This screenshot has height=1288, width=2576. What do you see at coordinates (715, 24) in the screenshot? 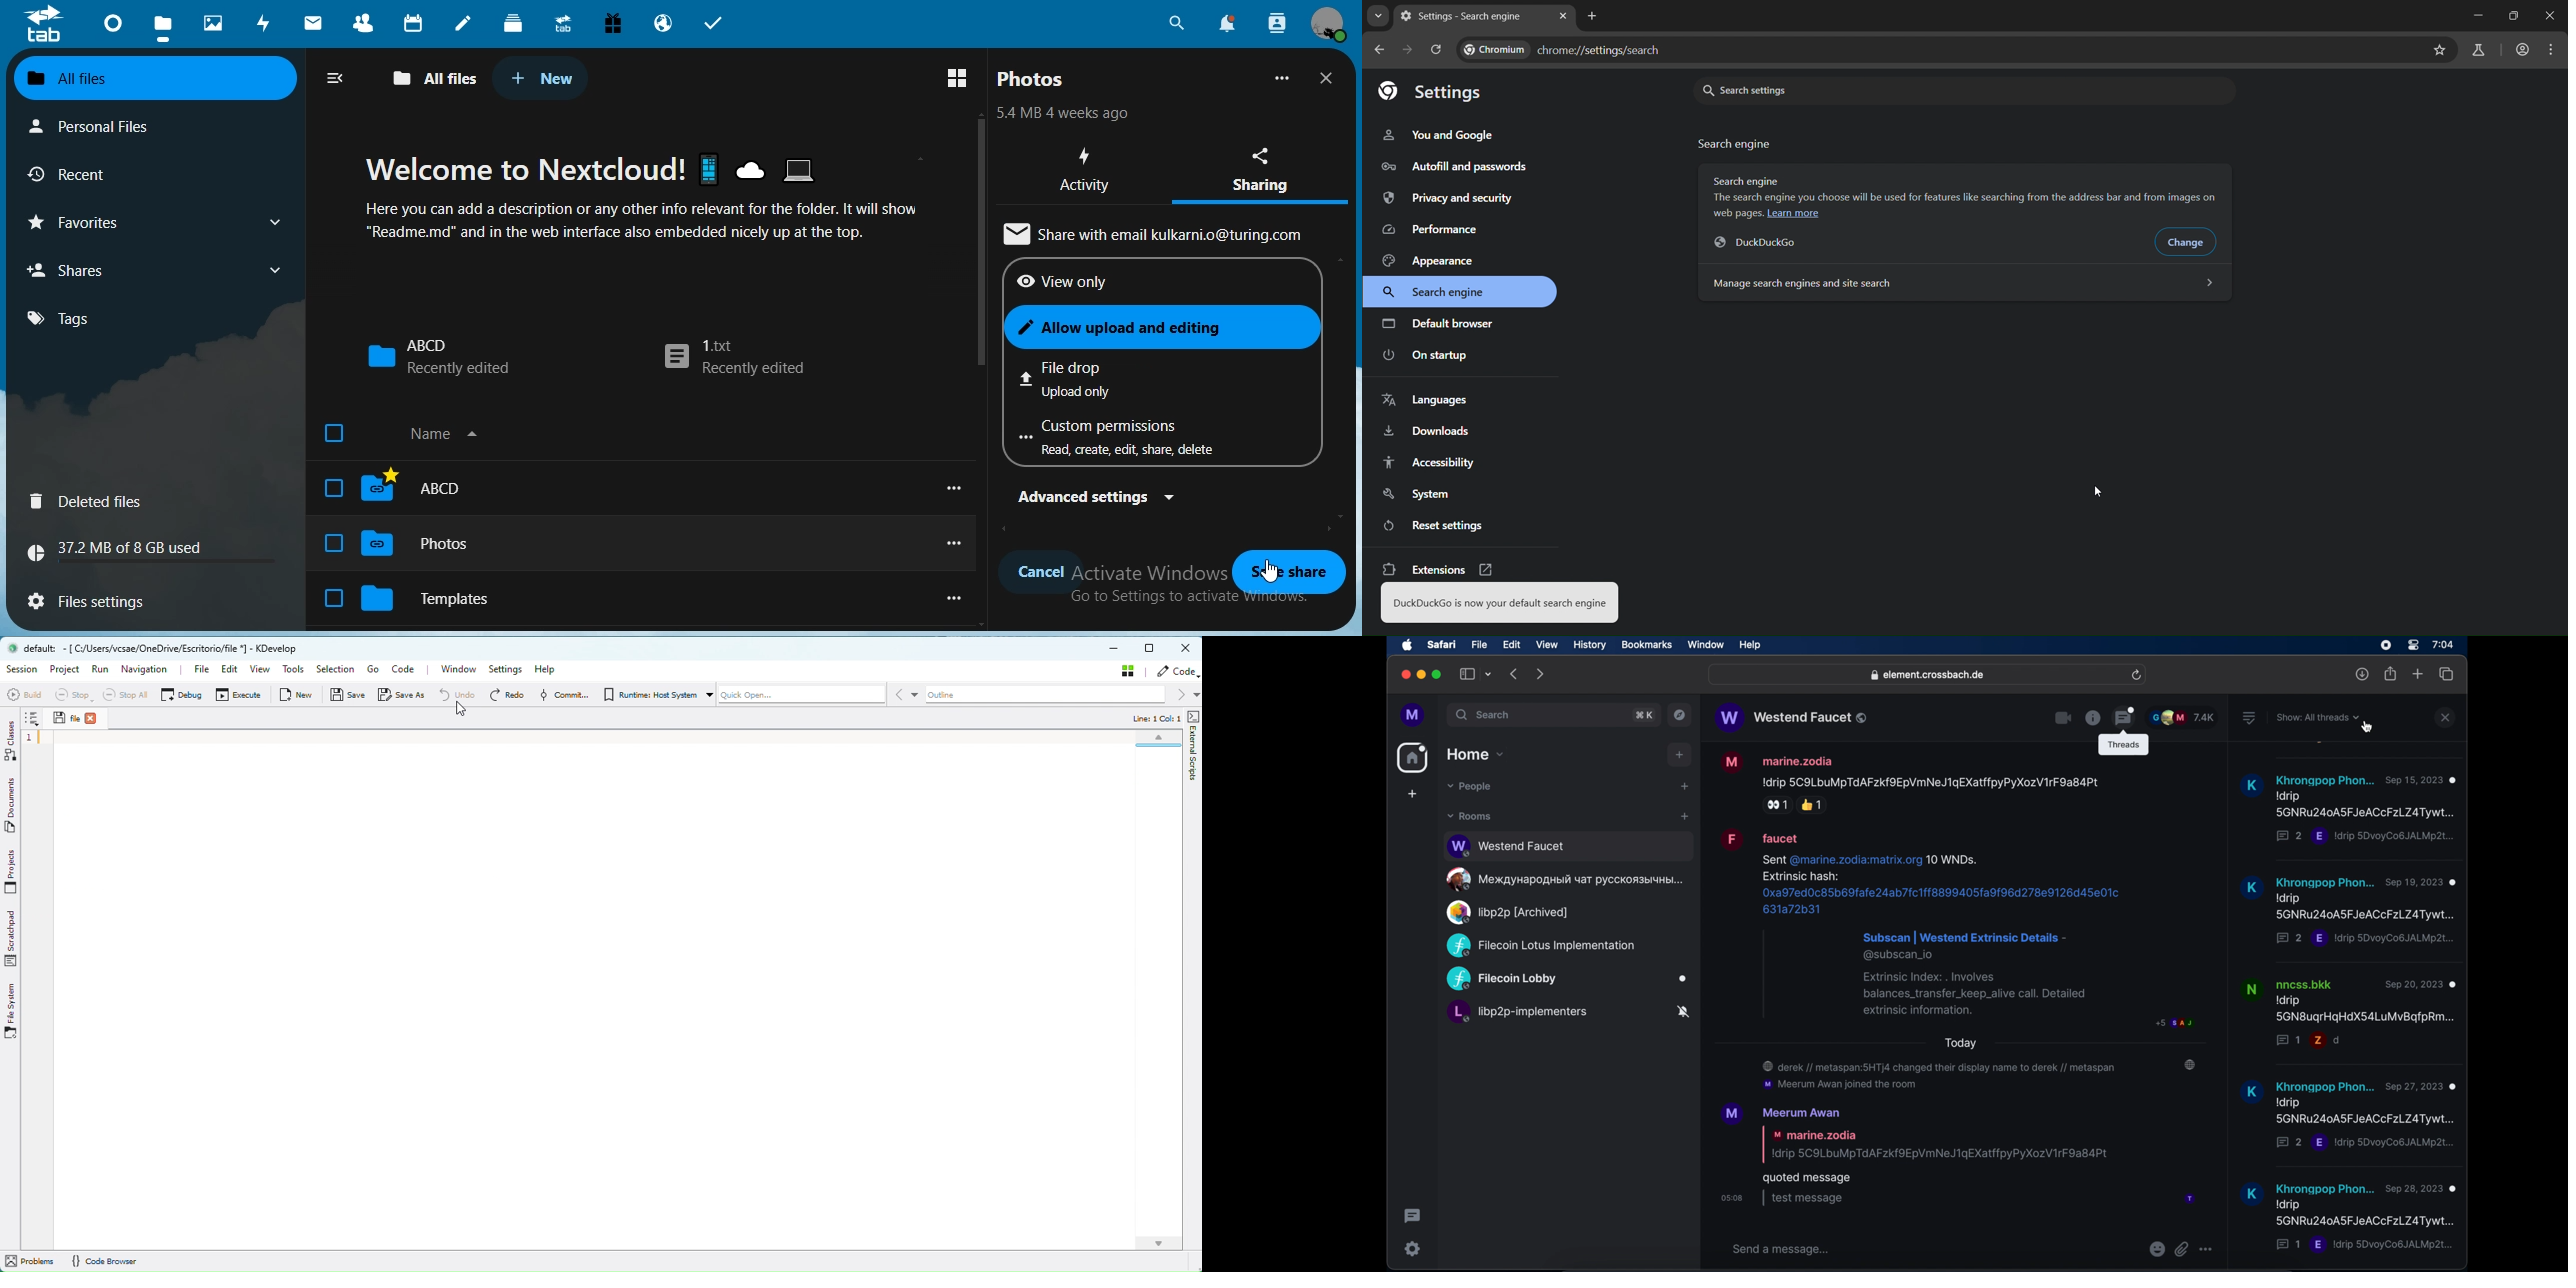
I see `tasks` at bounding box center [715, 24].